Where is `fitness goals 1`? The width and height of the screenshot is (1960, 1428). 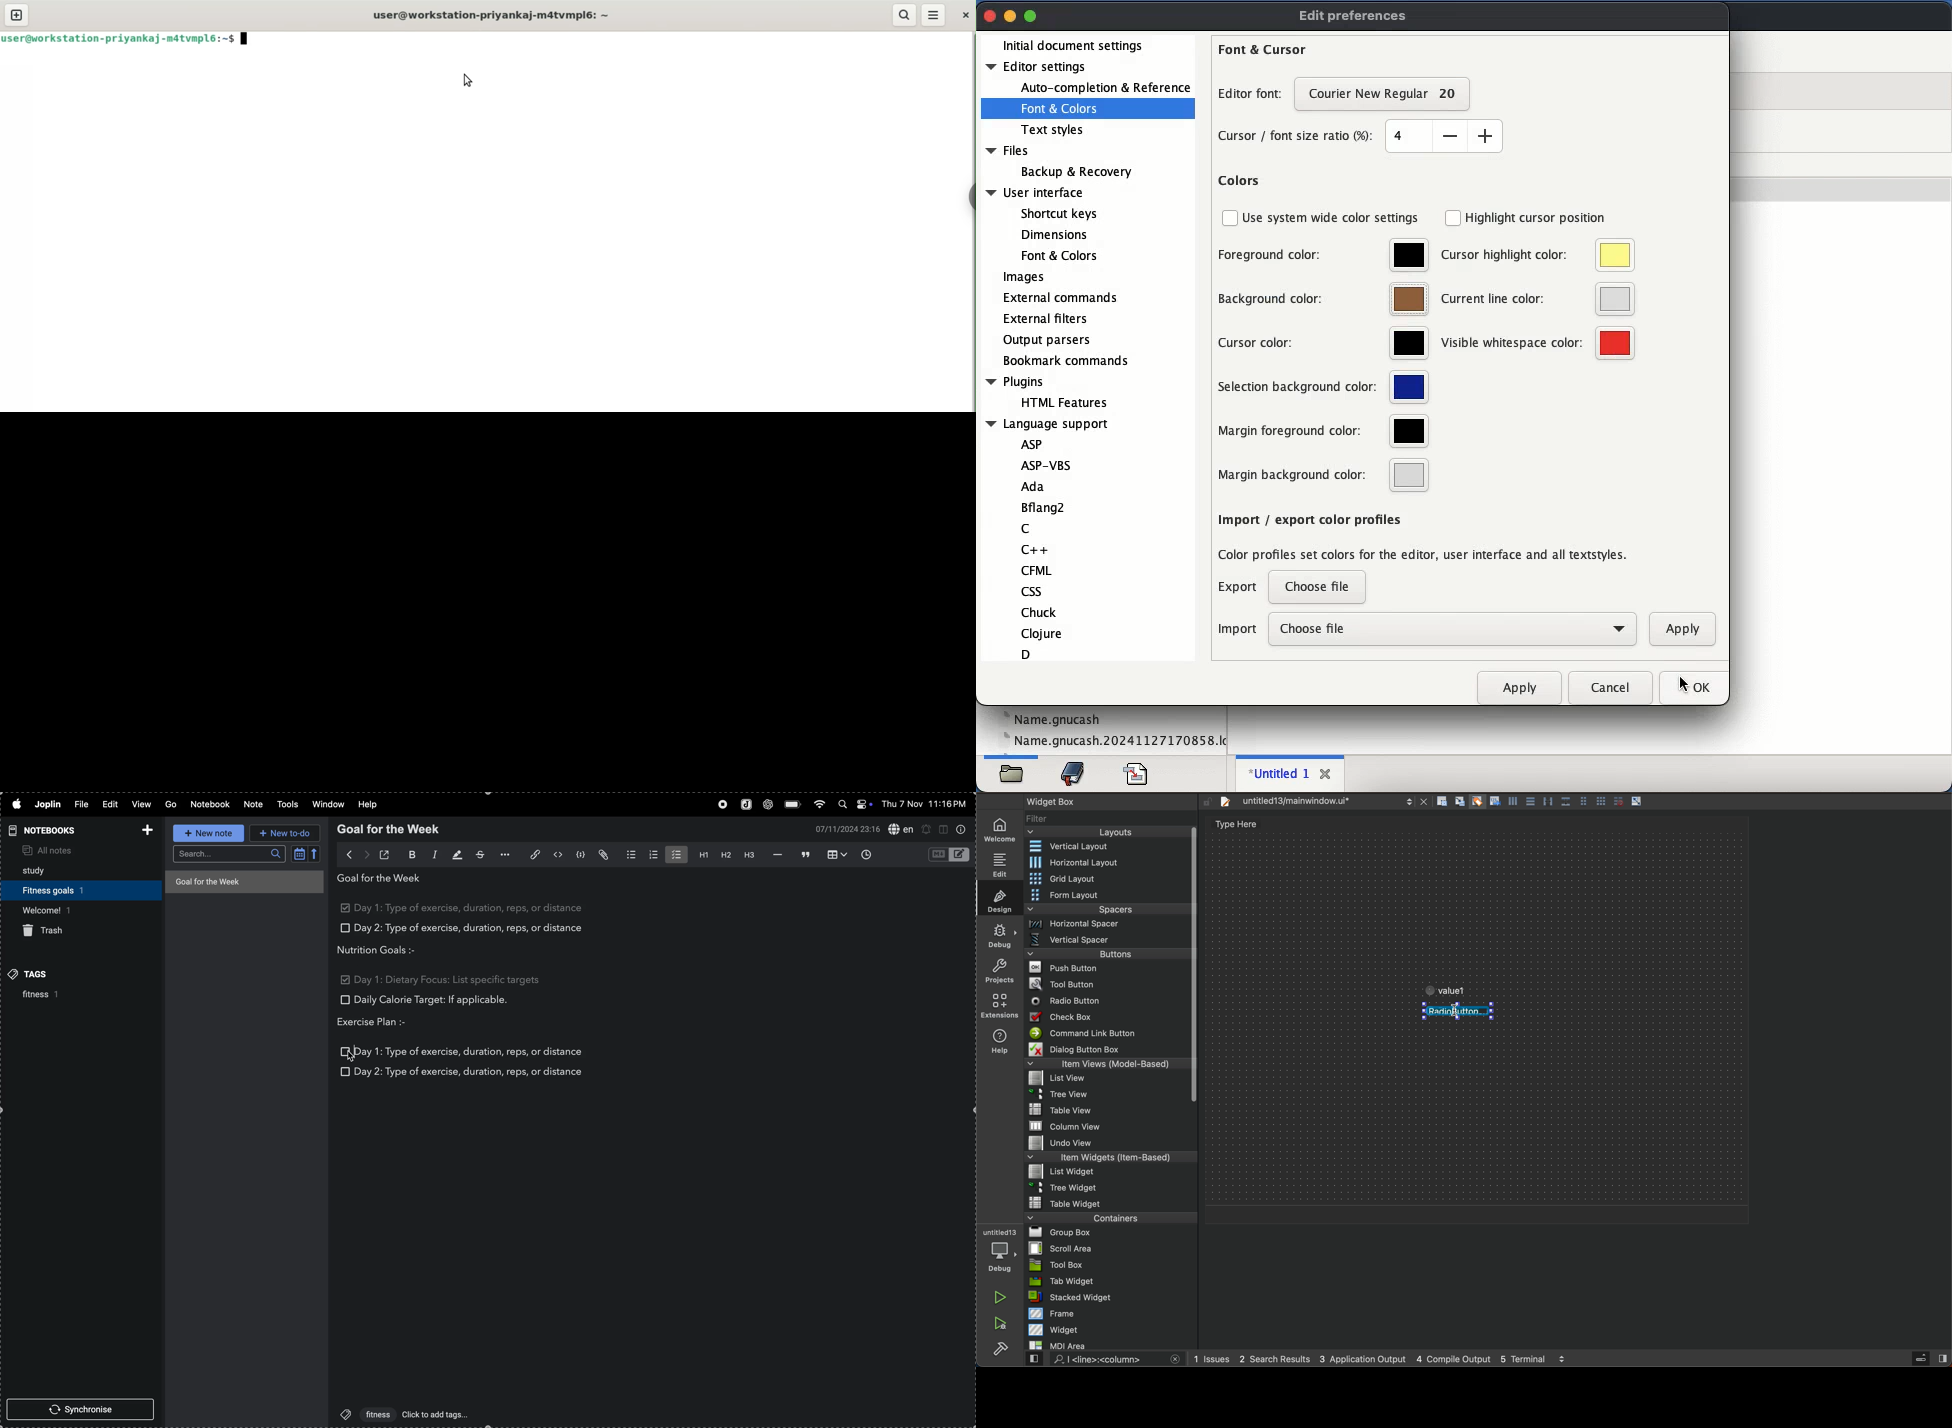
fitness goals 1 is located at coordinates (60, 889).